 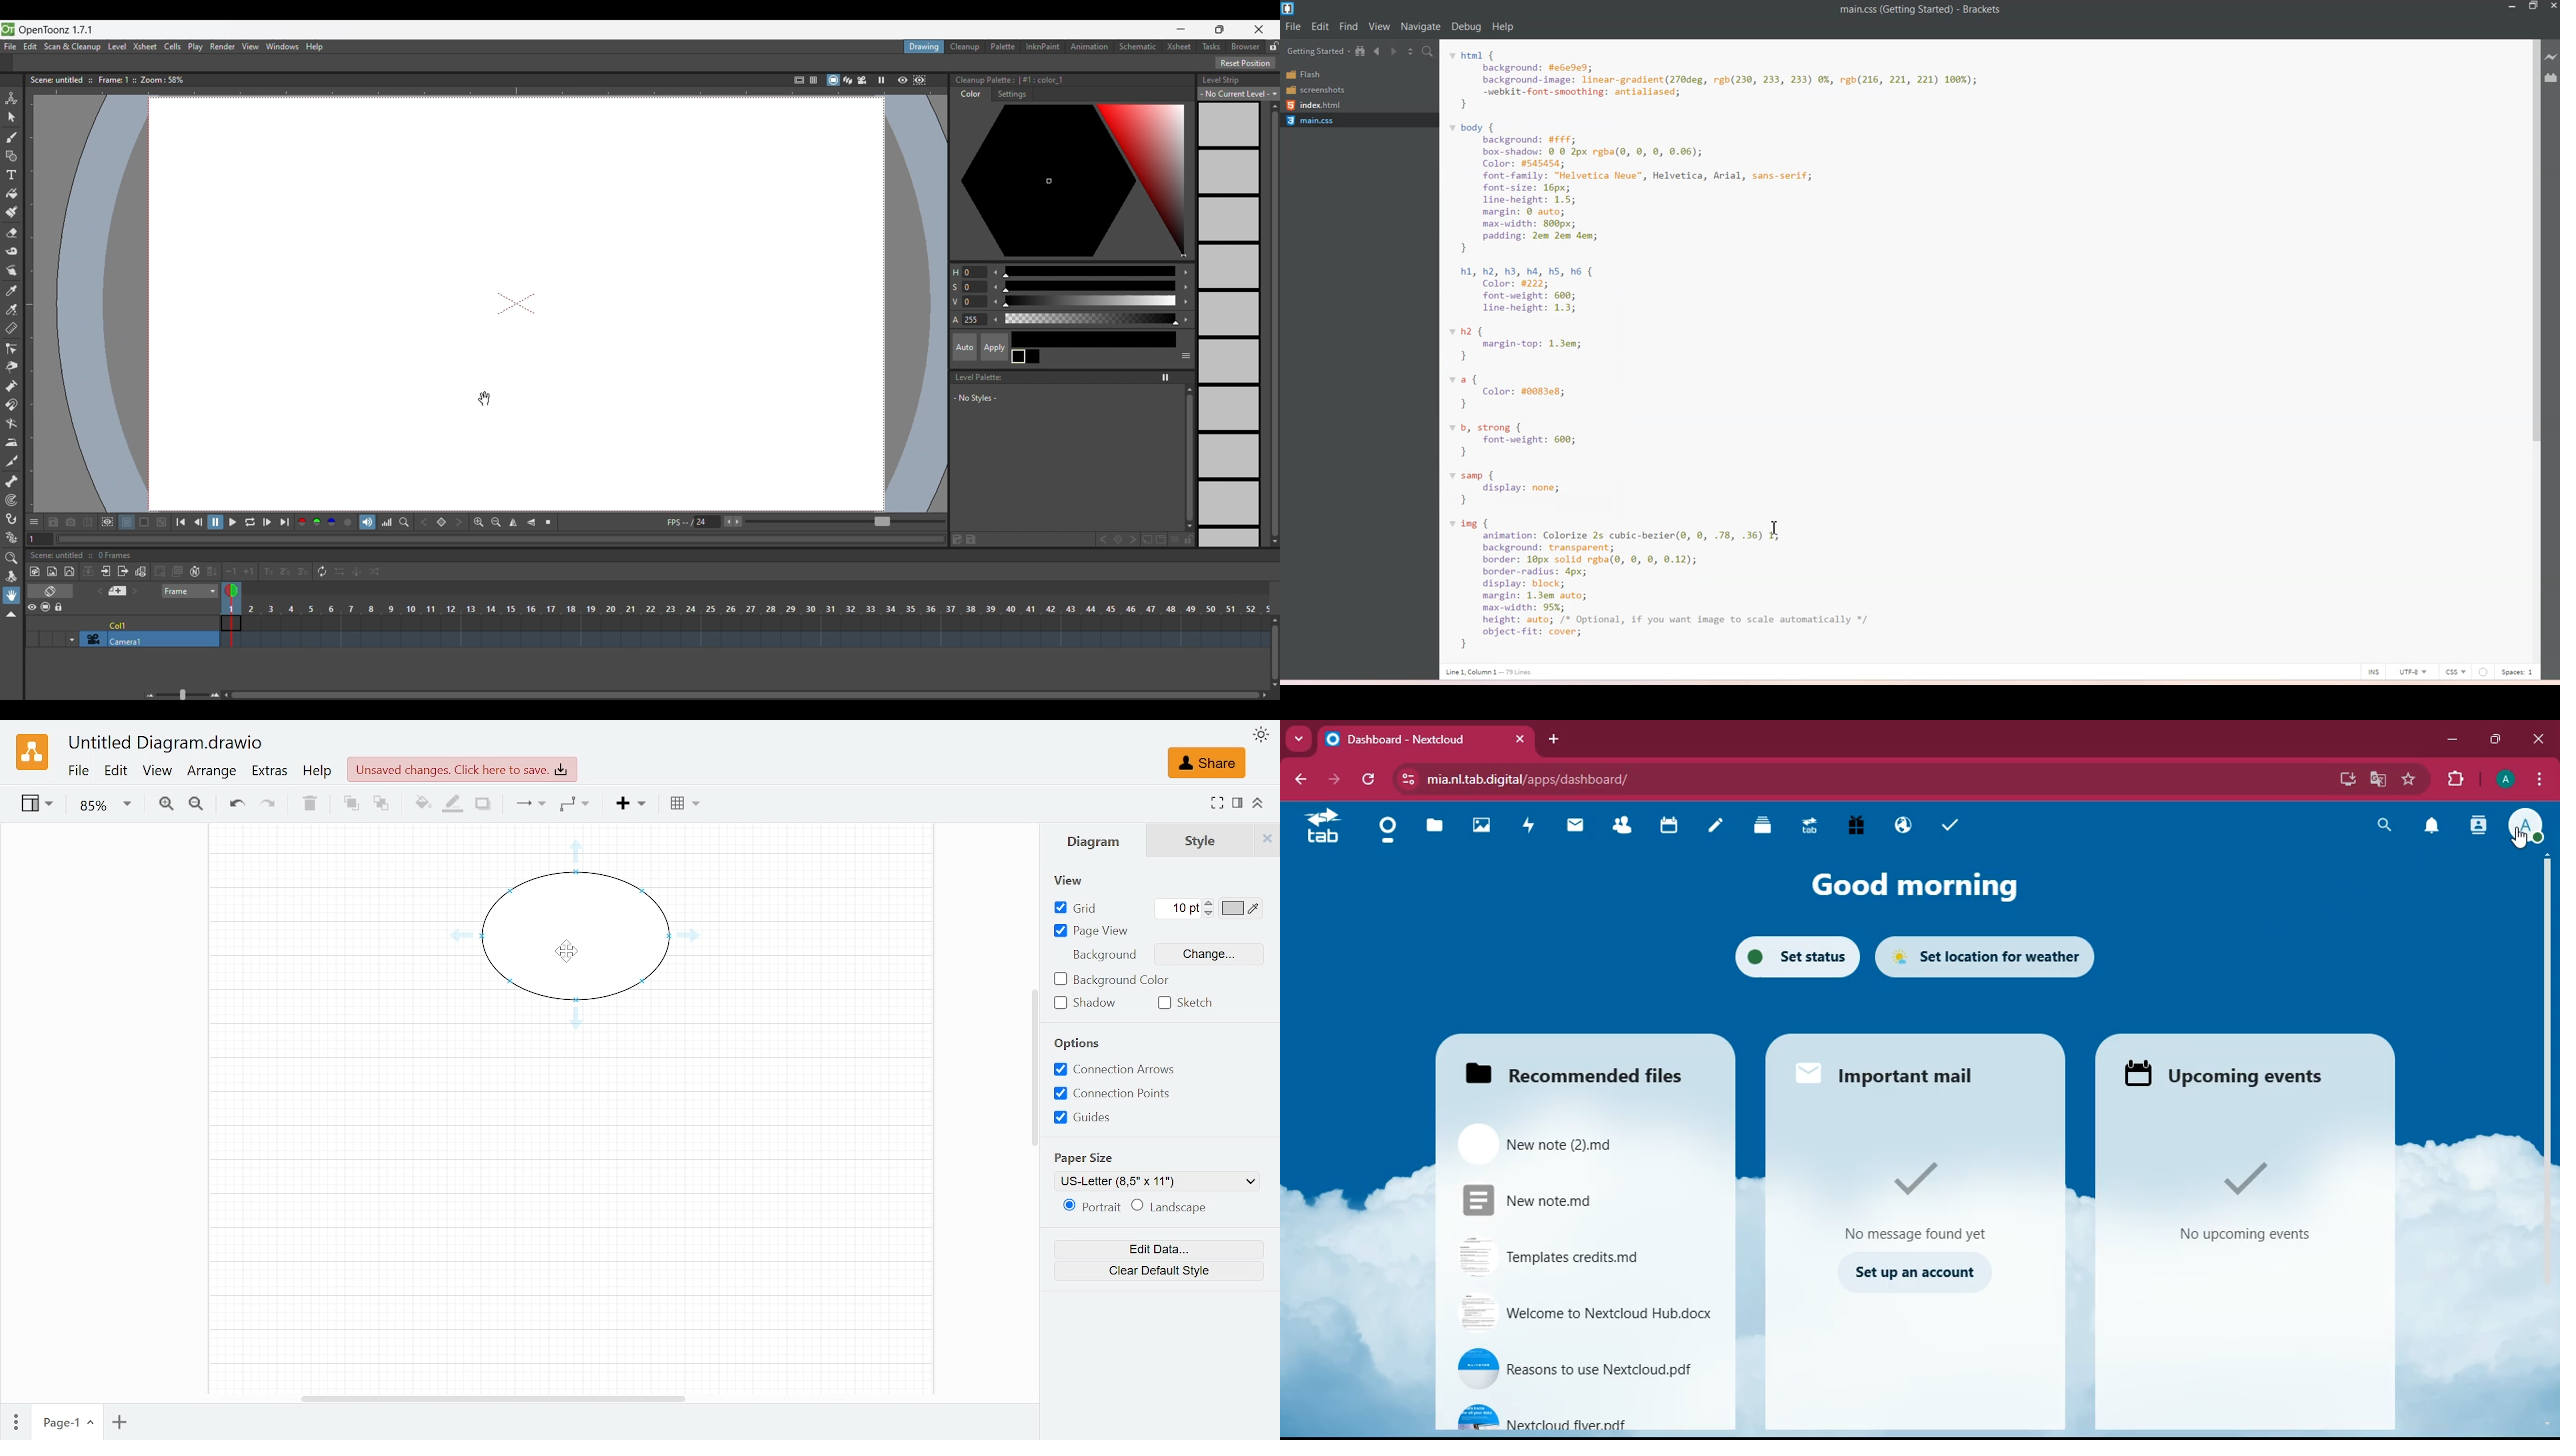 I want to click on Split the view vertically and Horizontally, so click(x=1410, y=51).